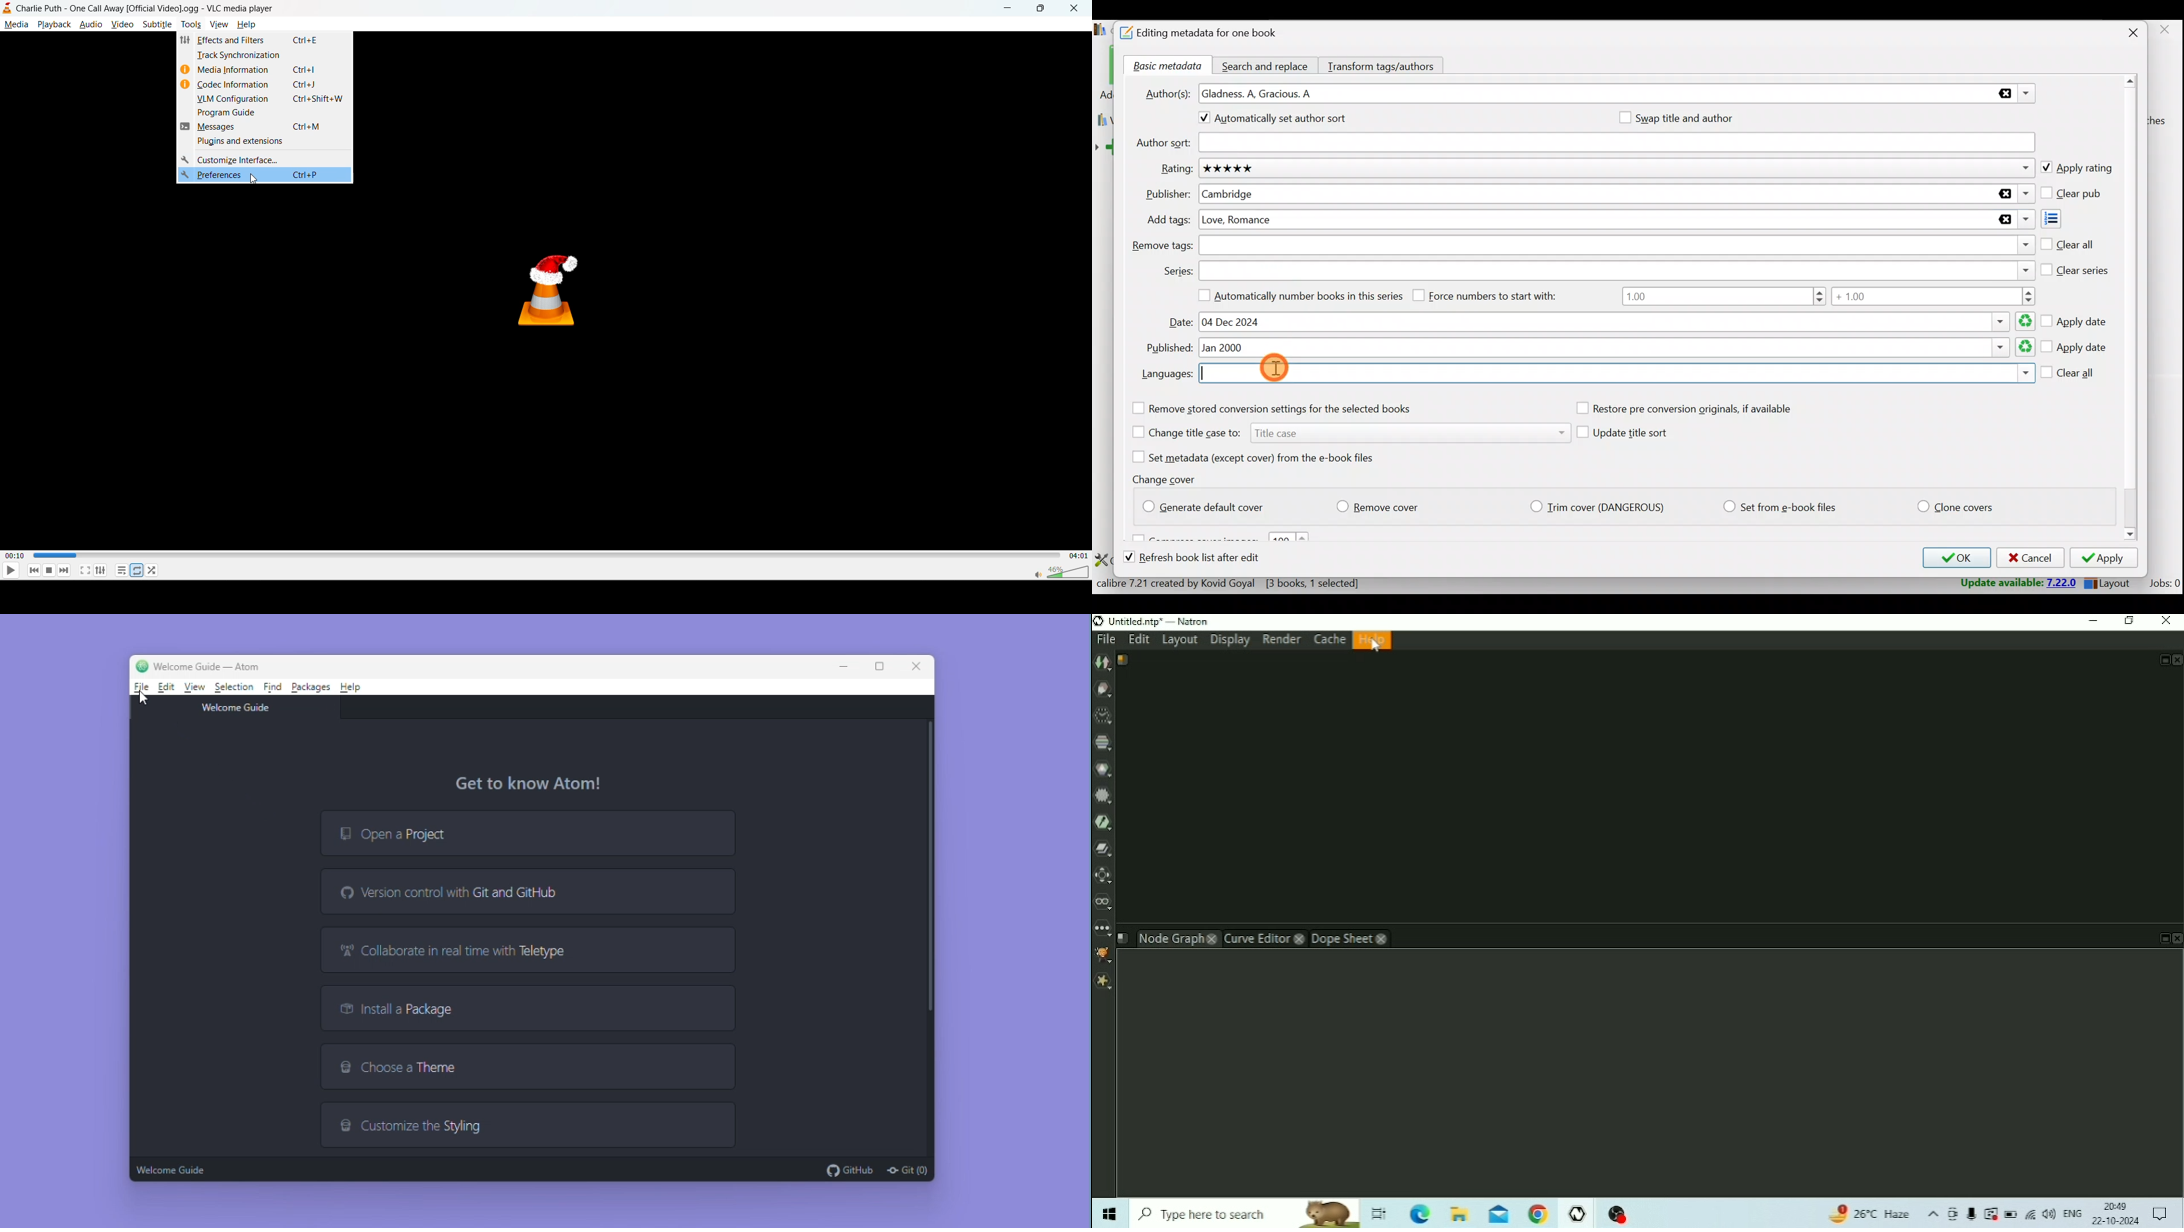 The image size is (2184, 1232). I want to click on Rating, so click(1619, 170).